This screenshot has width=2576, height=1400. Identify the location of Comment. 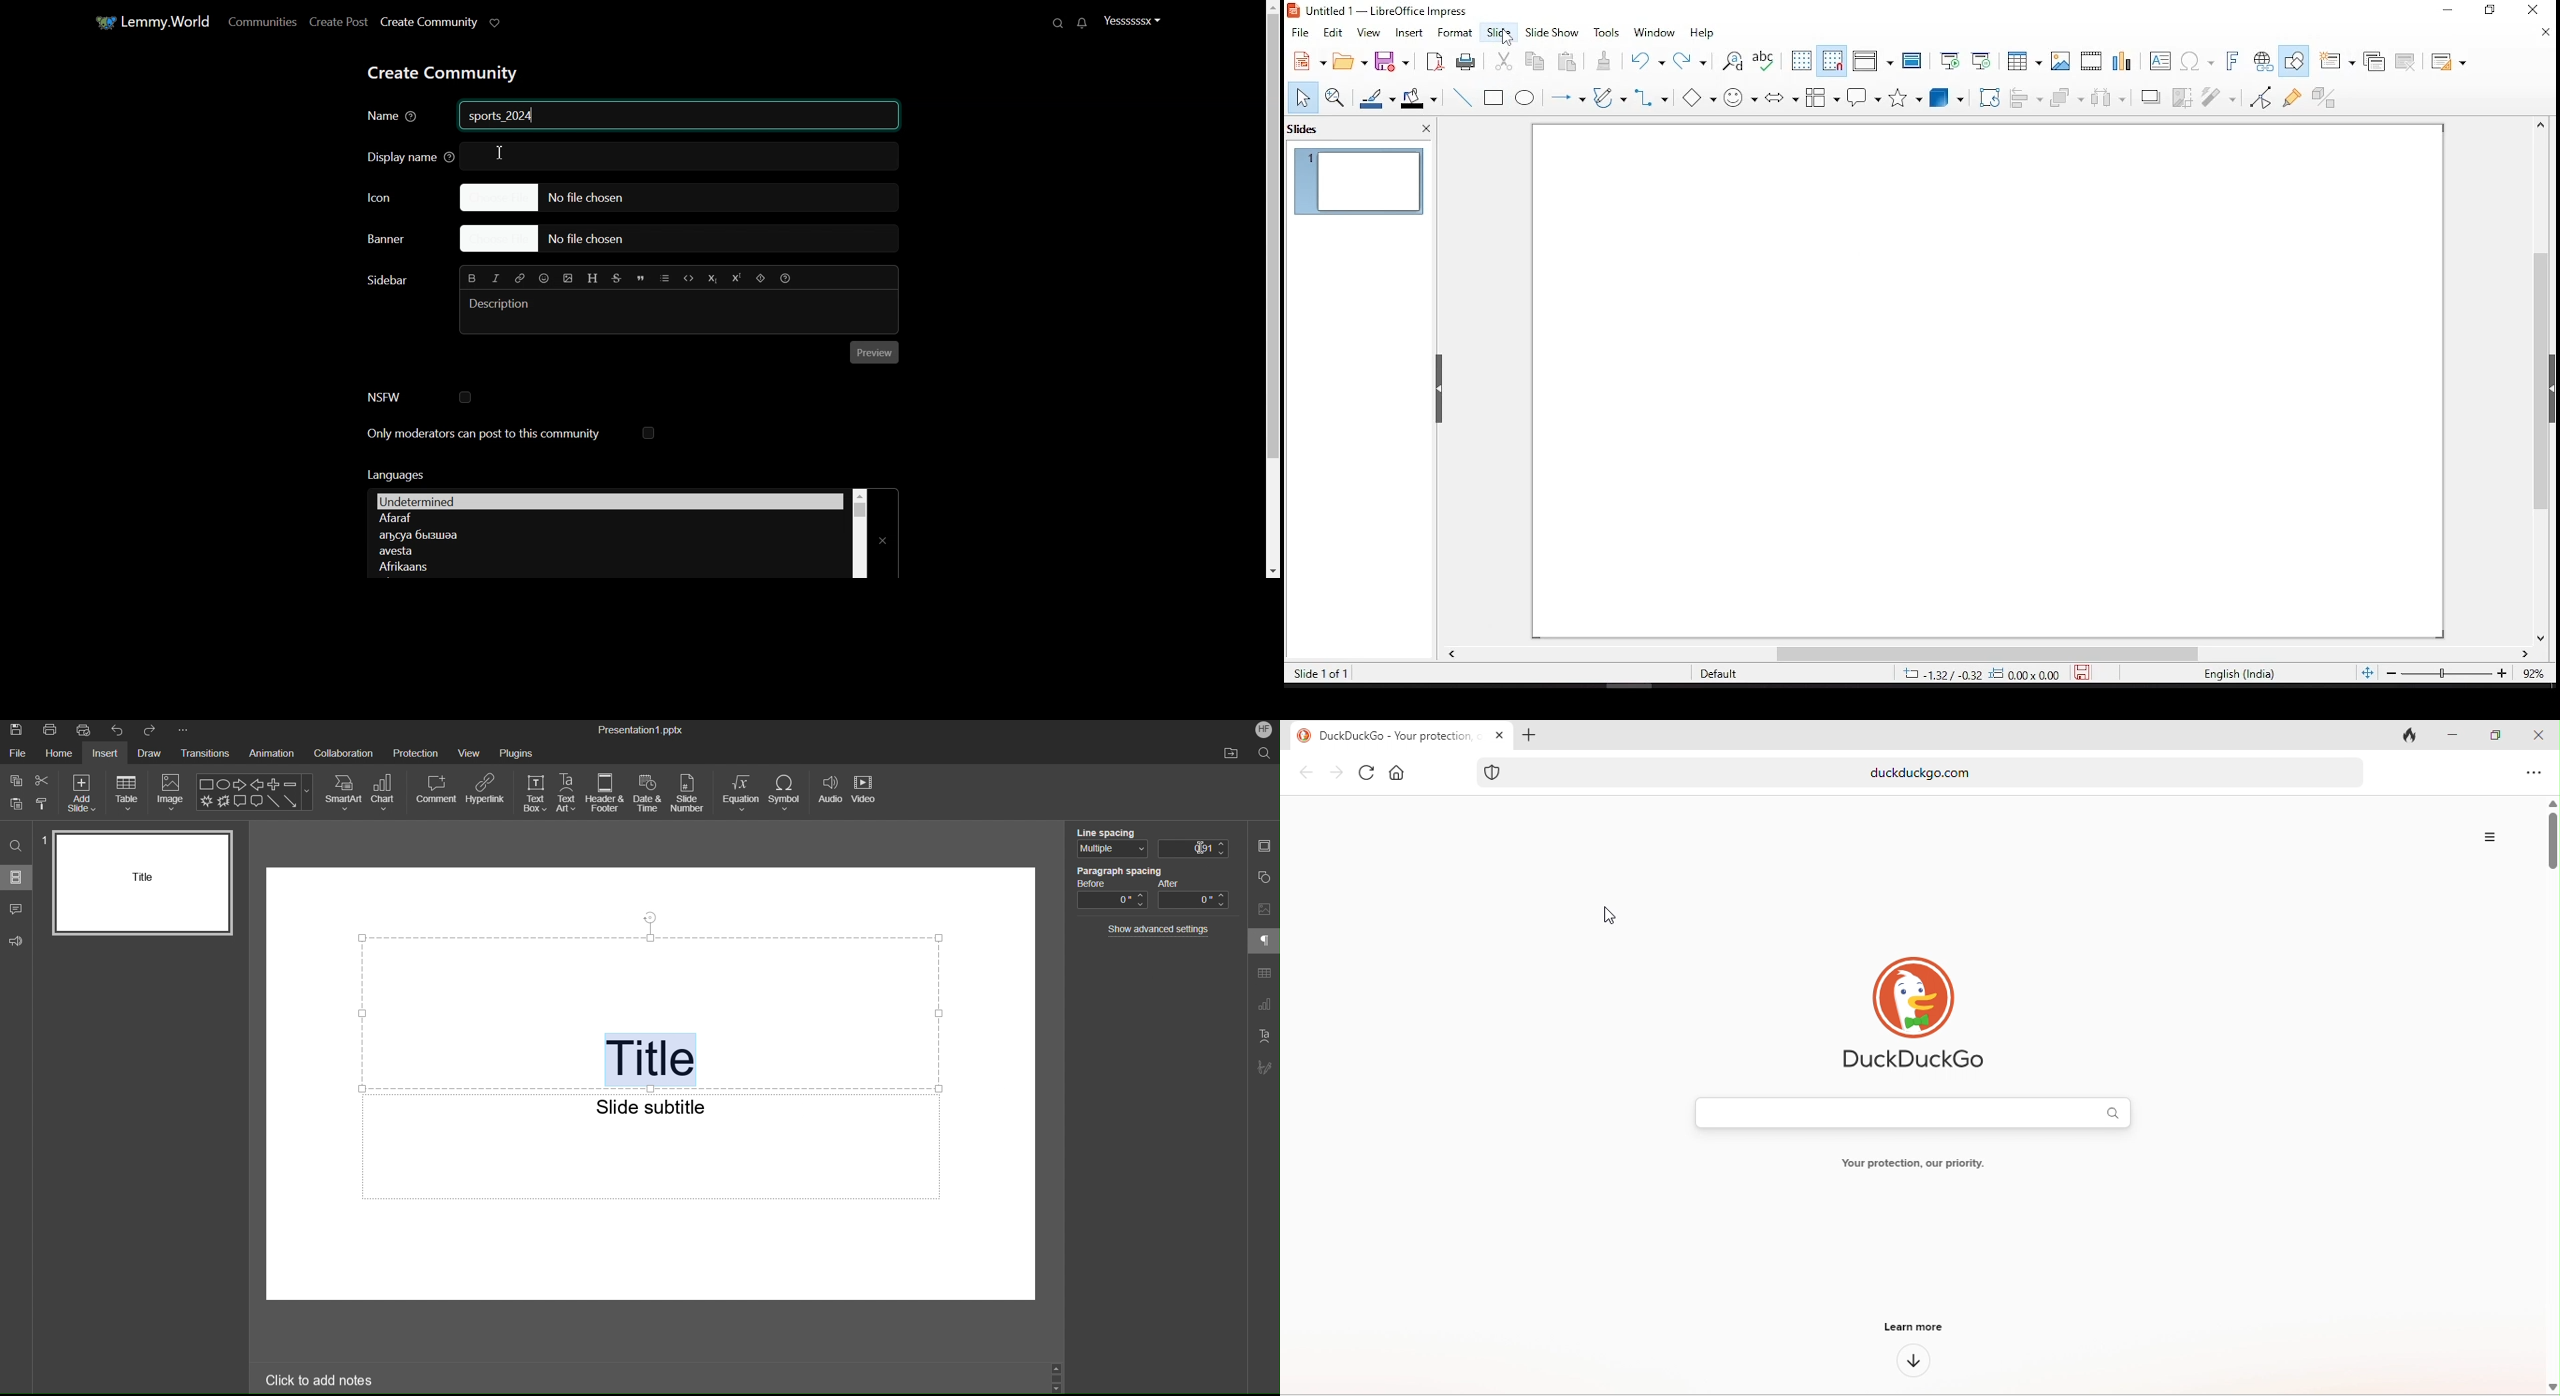
(16, 908).